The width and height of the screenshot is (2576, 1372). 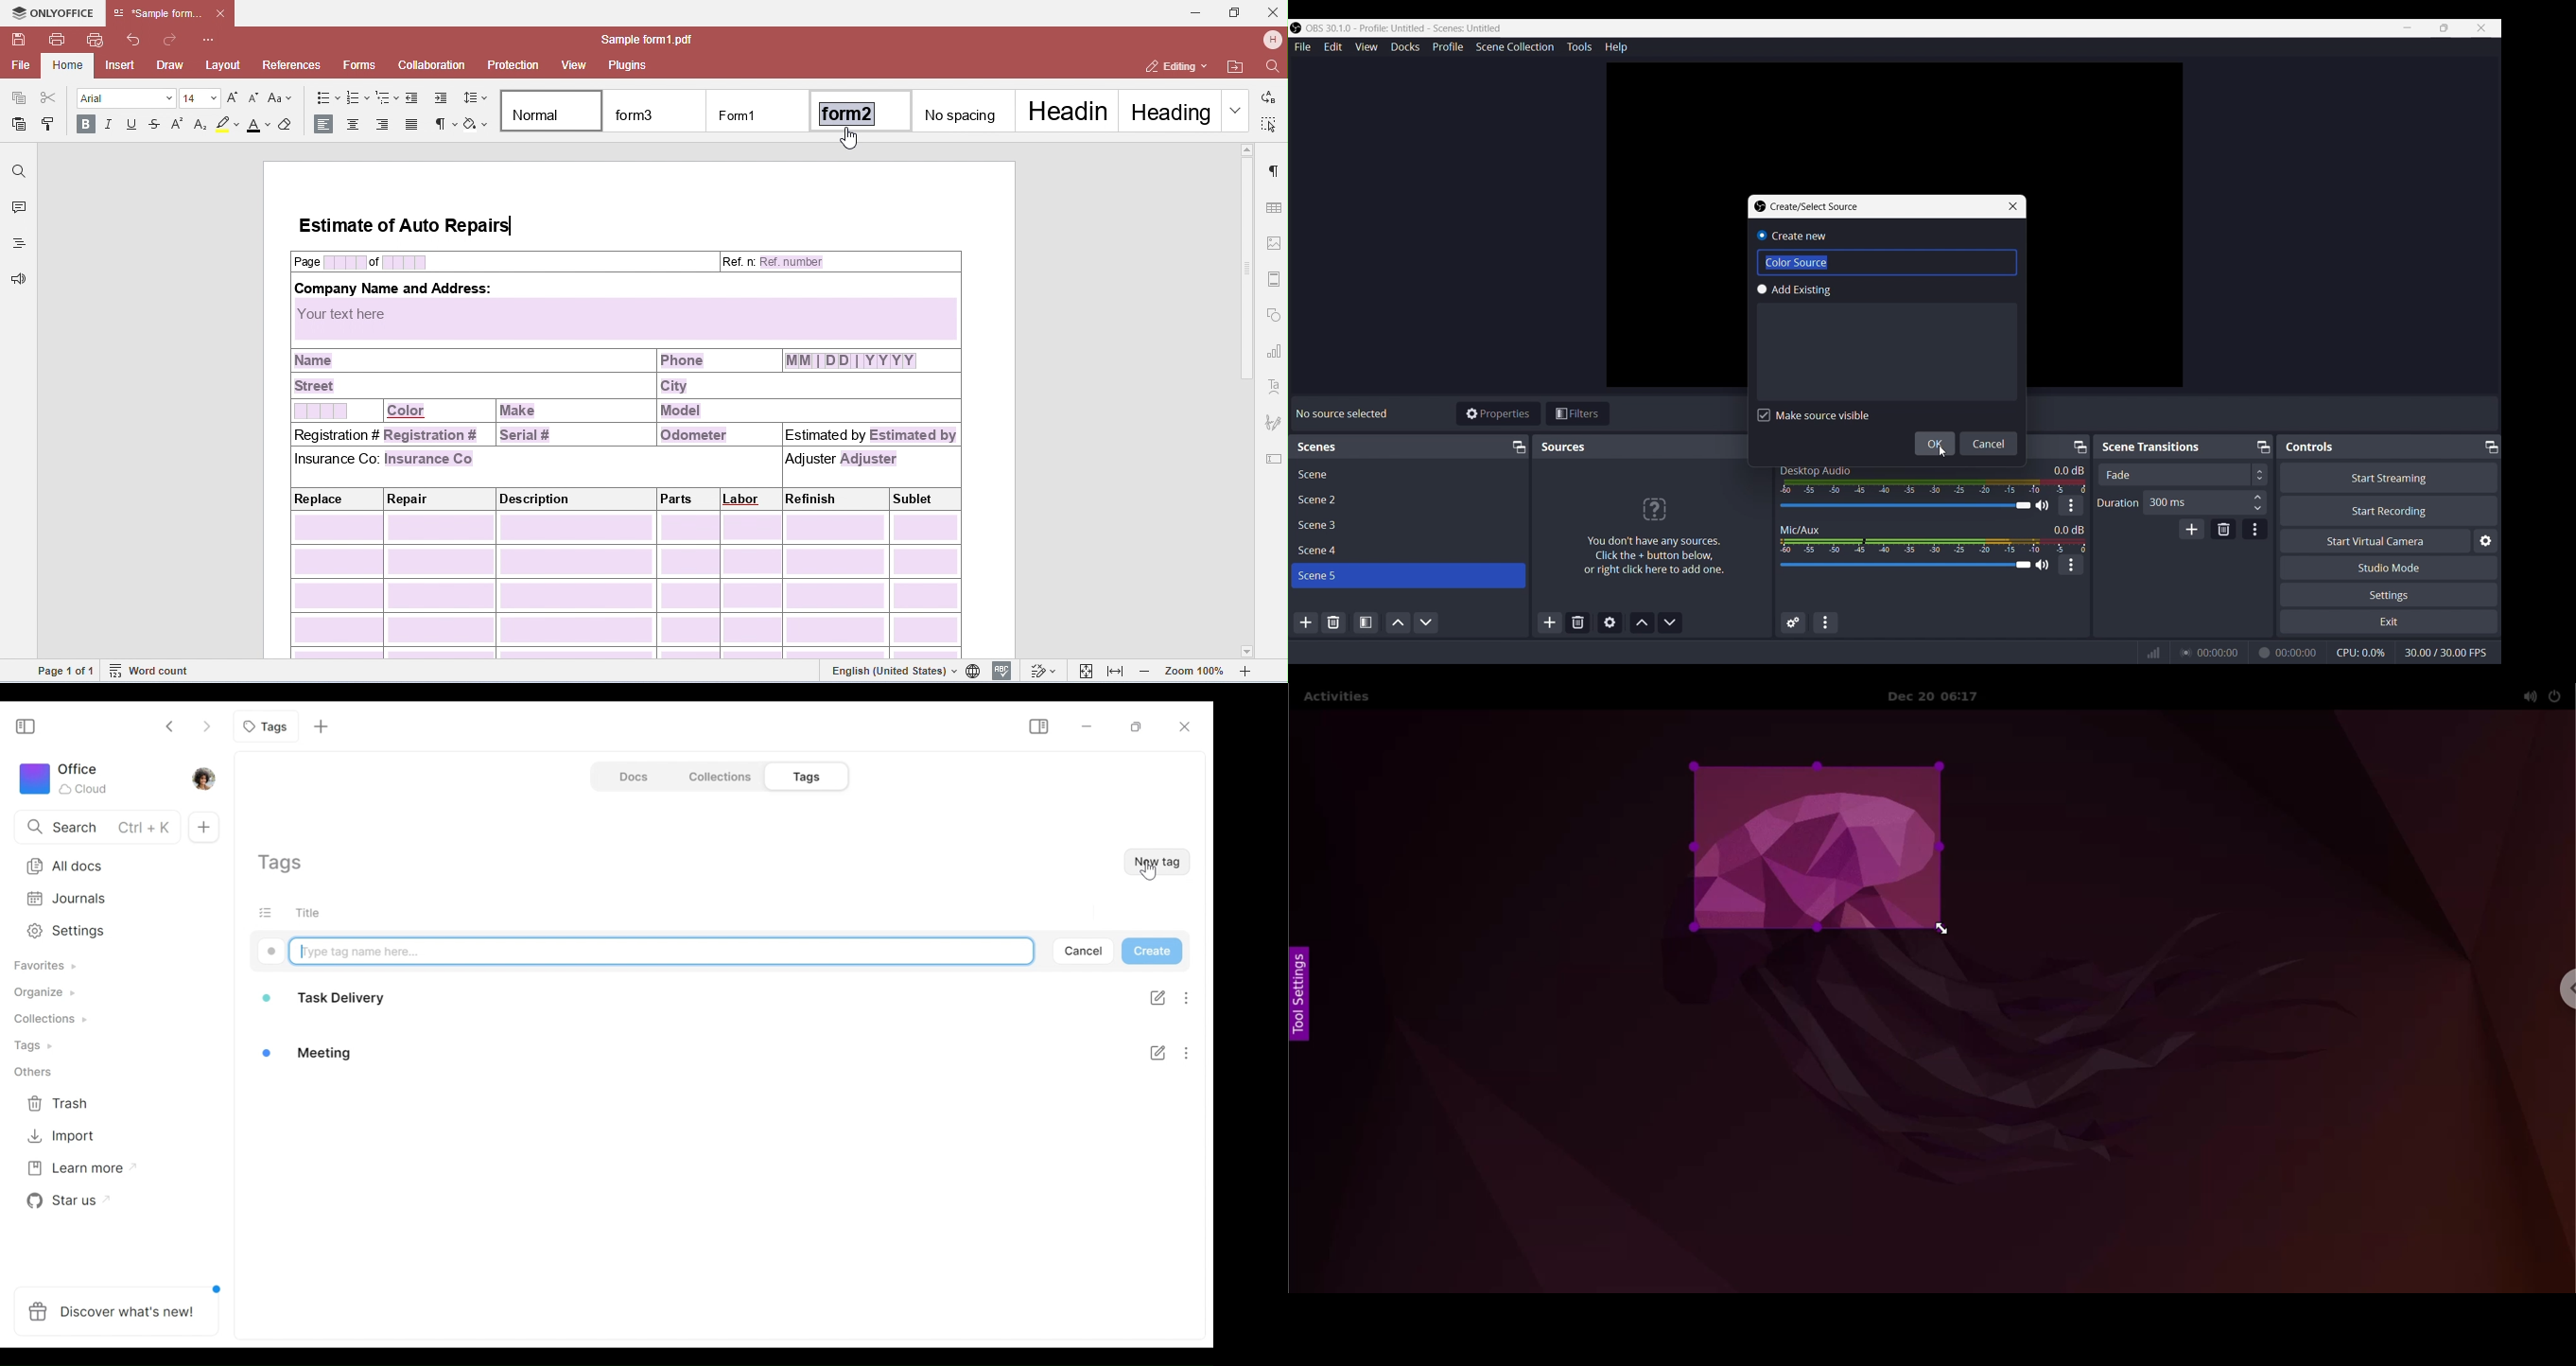 What do you see at coordinates (2389, 622) in the screenshot?
I see `Exit` at bounding box center [2389, 622].